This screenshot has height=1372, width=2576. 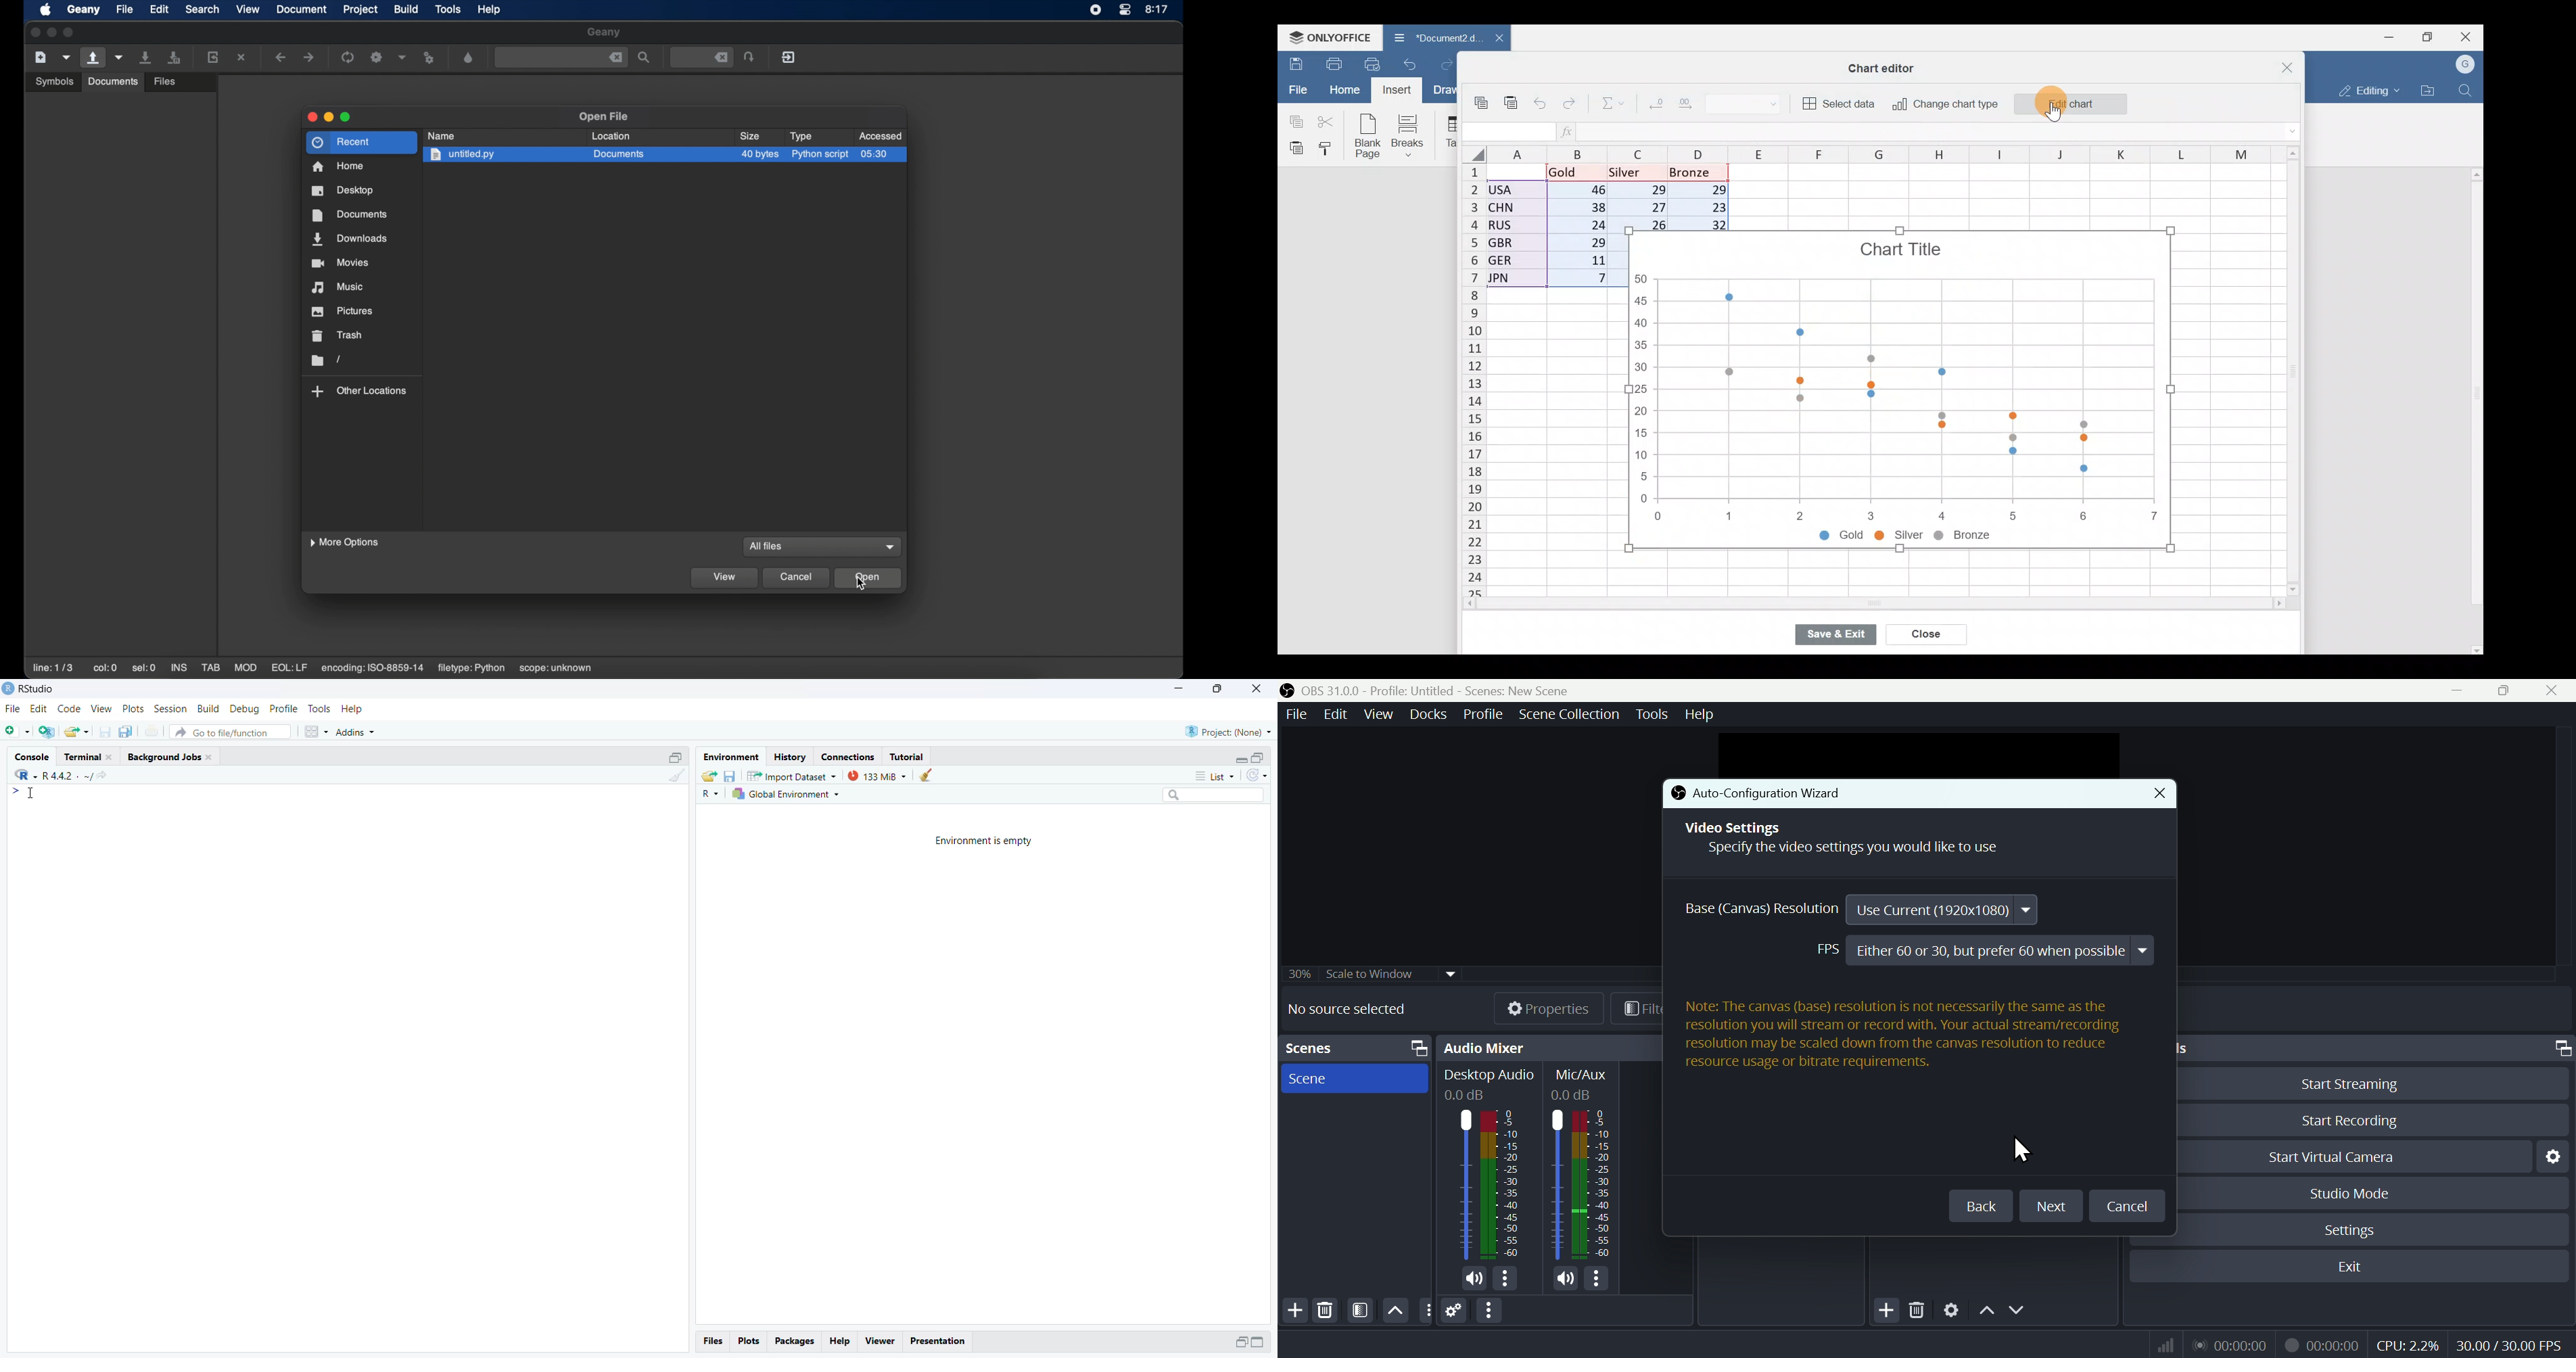 What do you see at coordinates (1251, 690) in the screenshot?
I see `Close` at bounding box center [1251, 690].